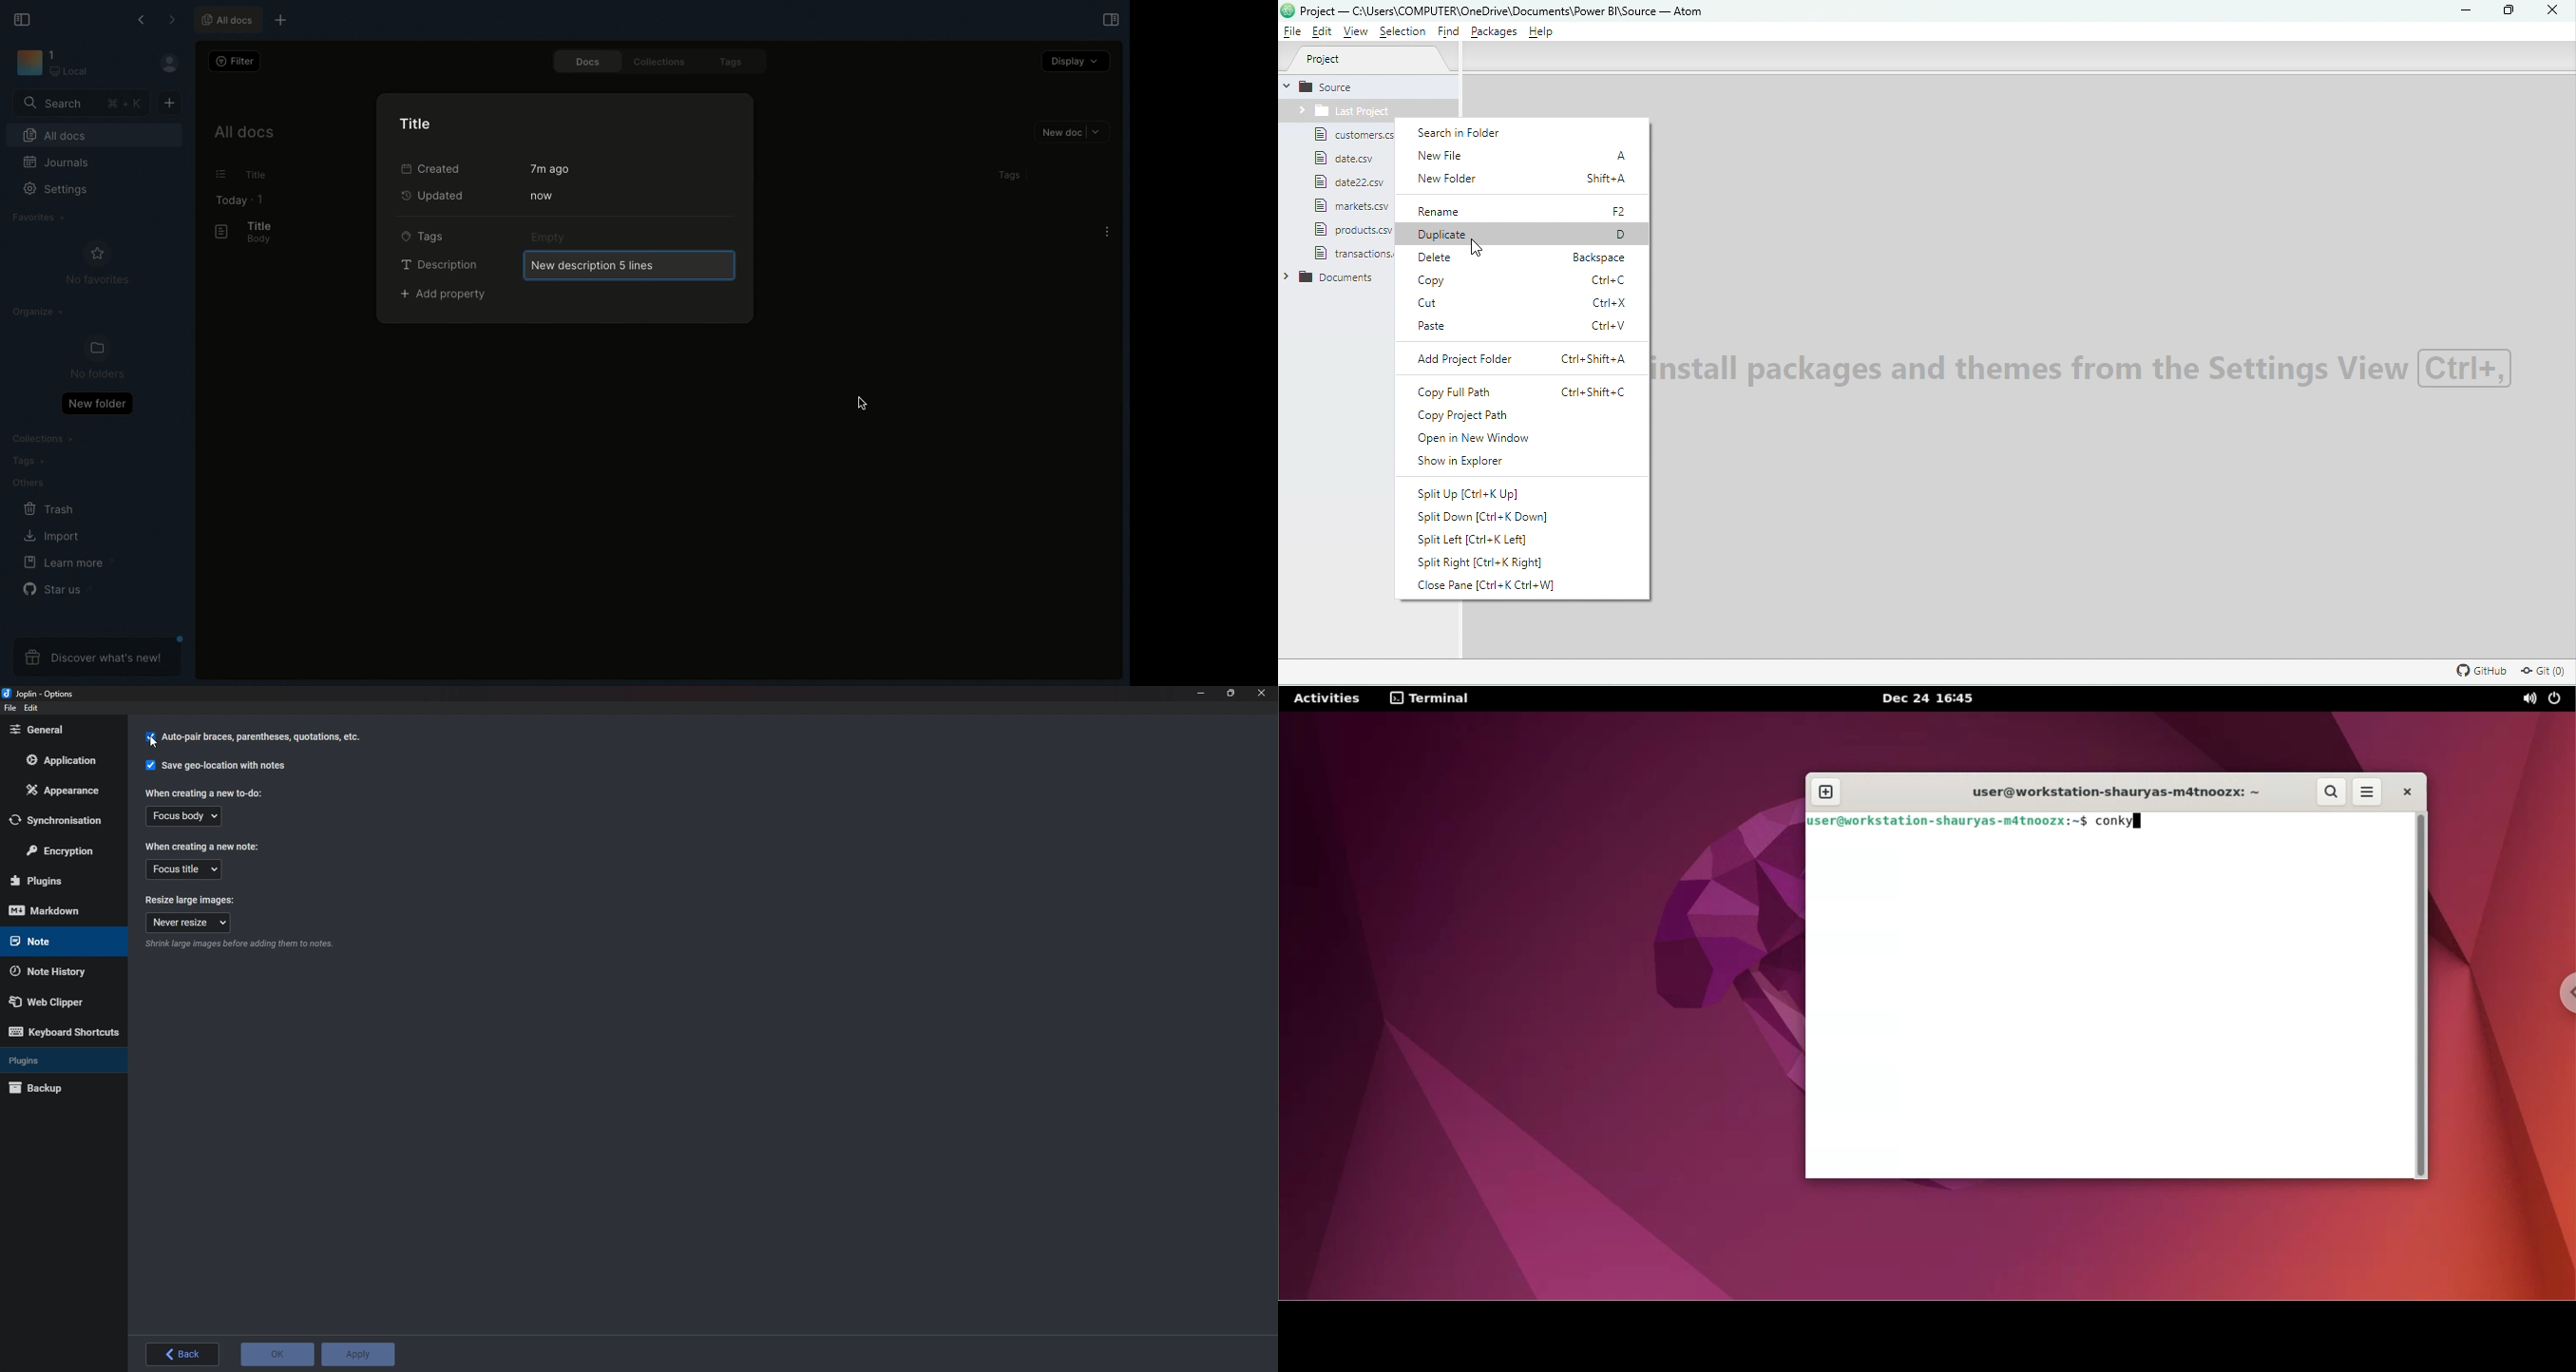 The width and height of the screenshot is (2576, 1372). I want to click on File, so click(1350, 254).